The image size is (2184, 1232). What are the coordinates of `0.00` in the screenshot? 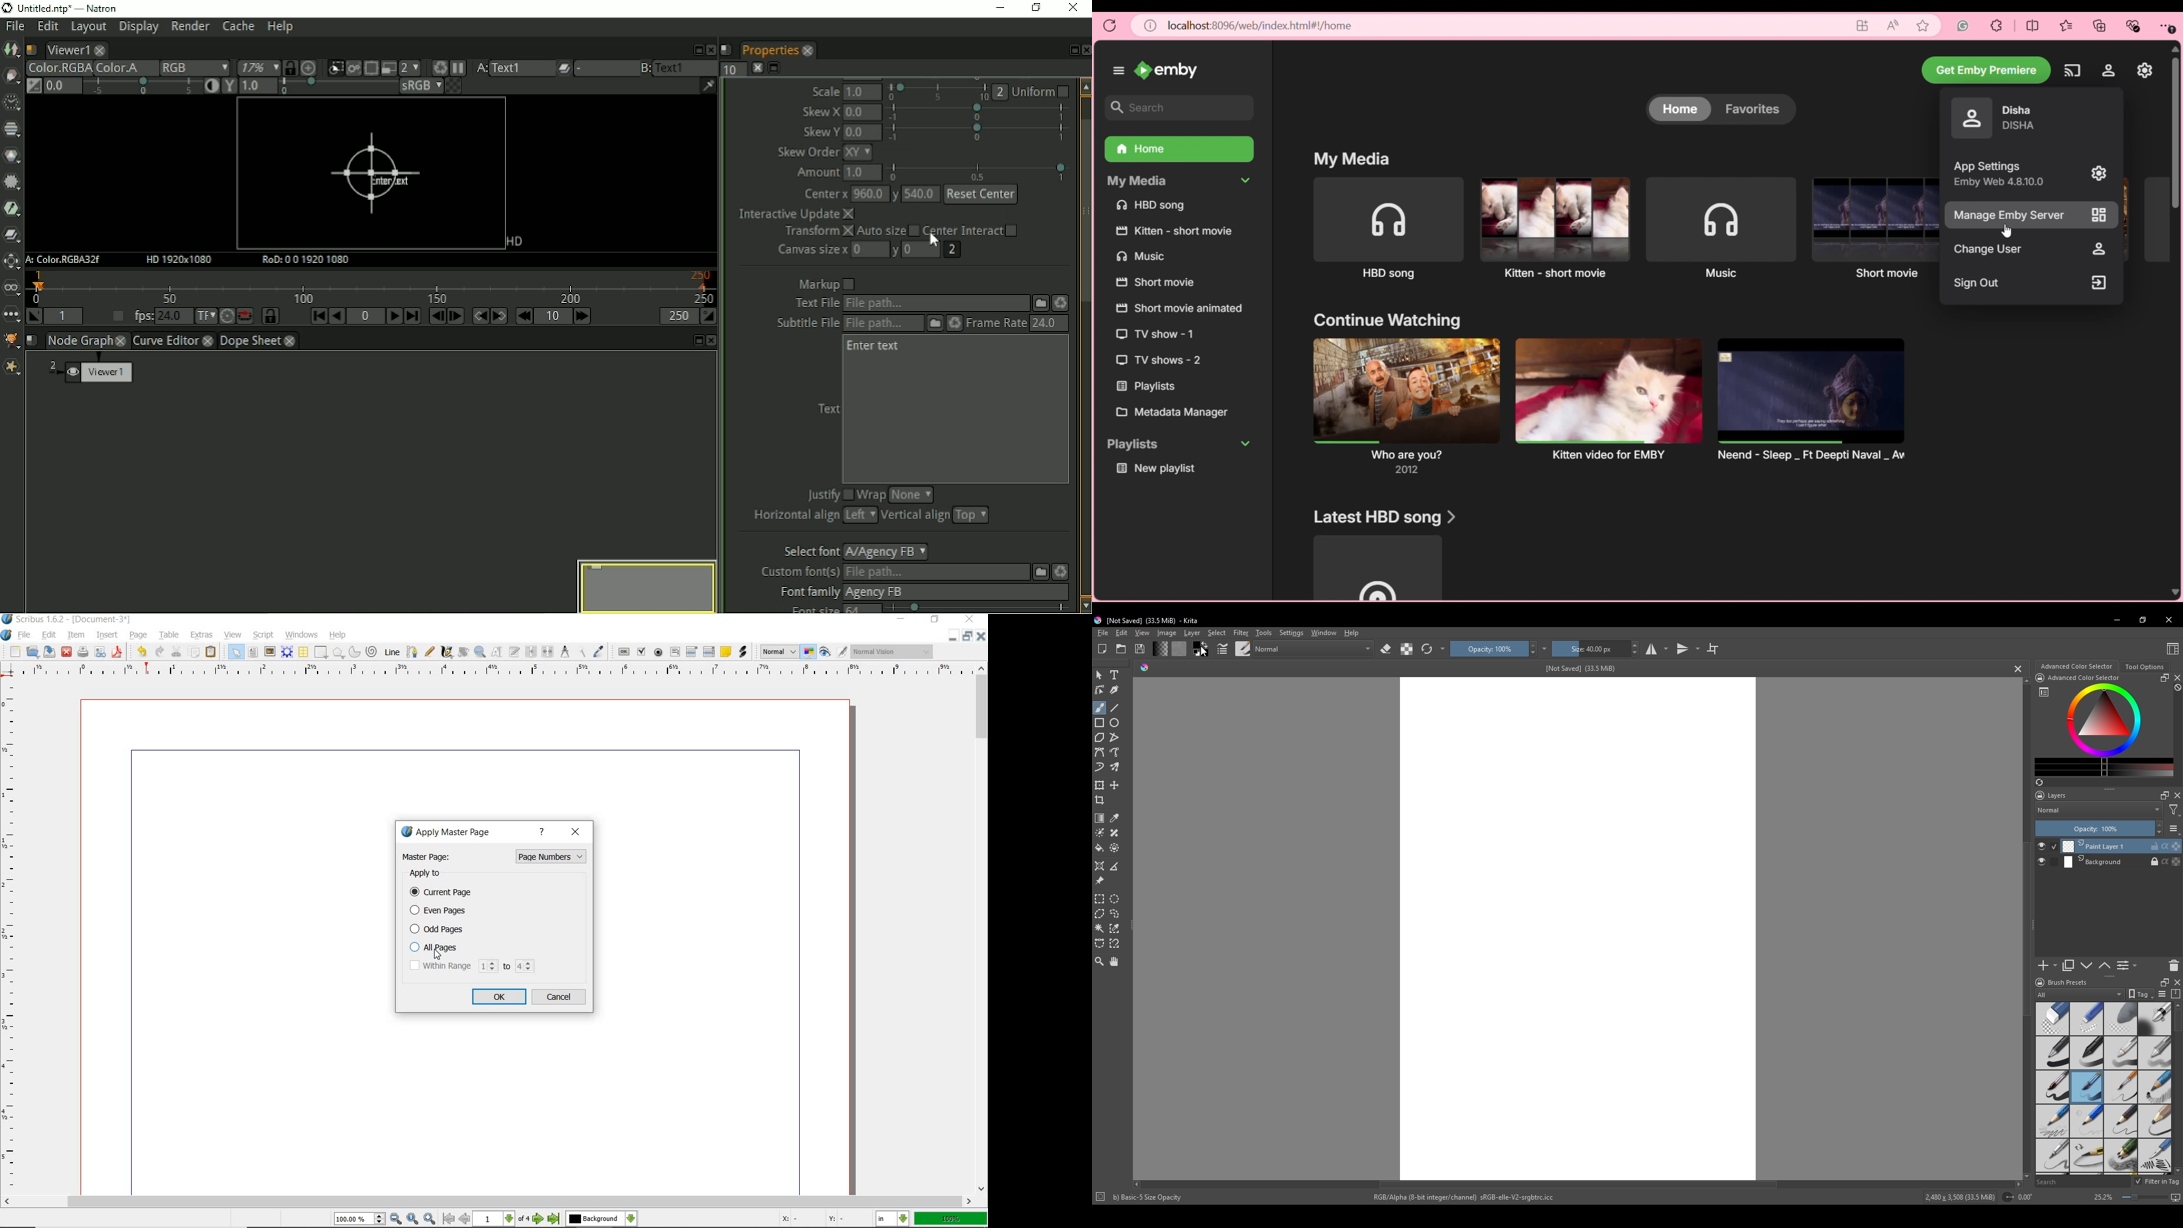 It's located at (2029, 1197).